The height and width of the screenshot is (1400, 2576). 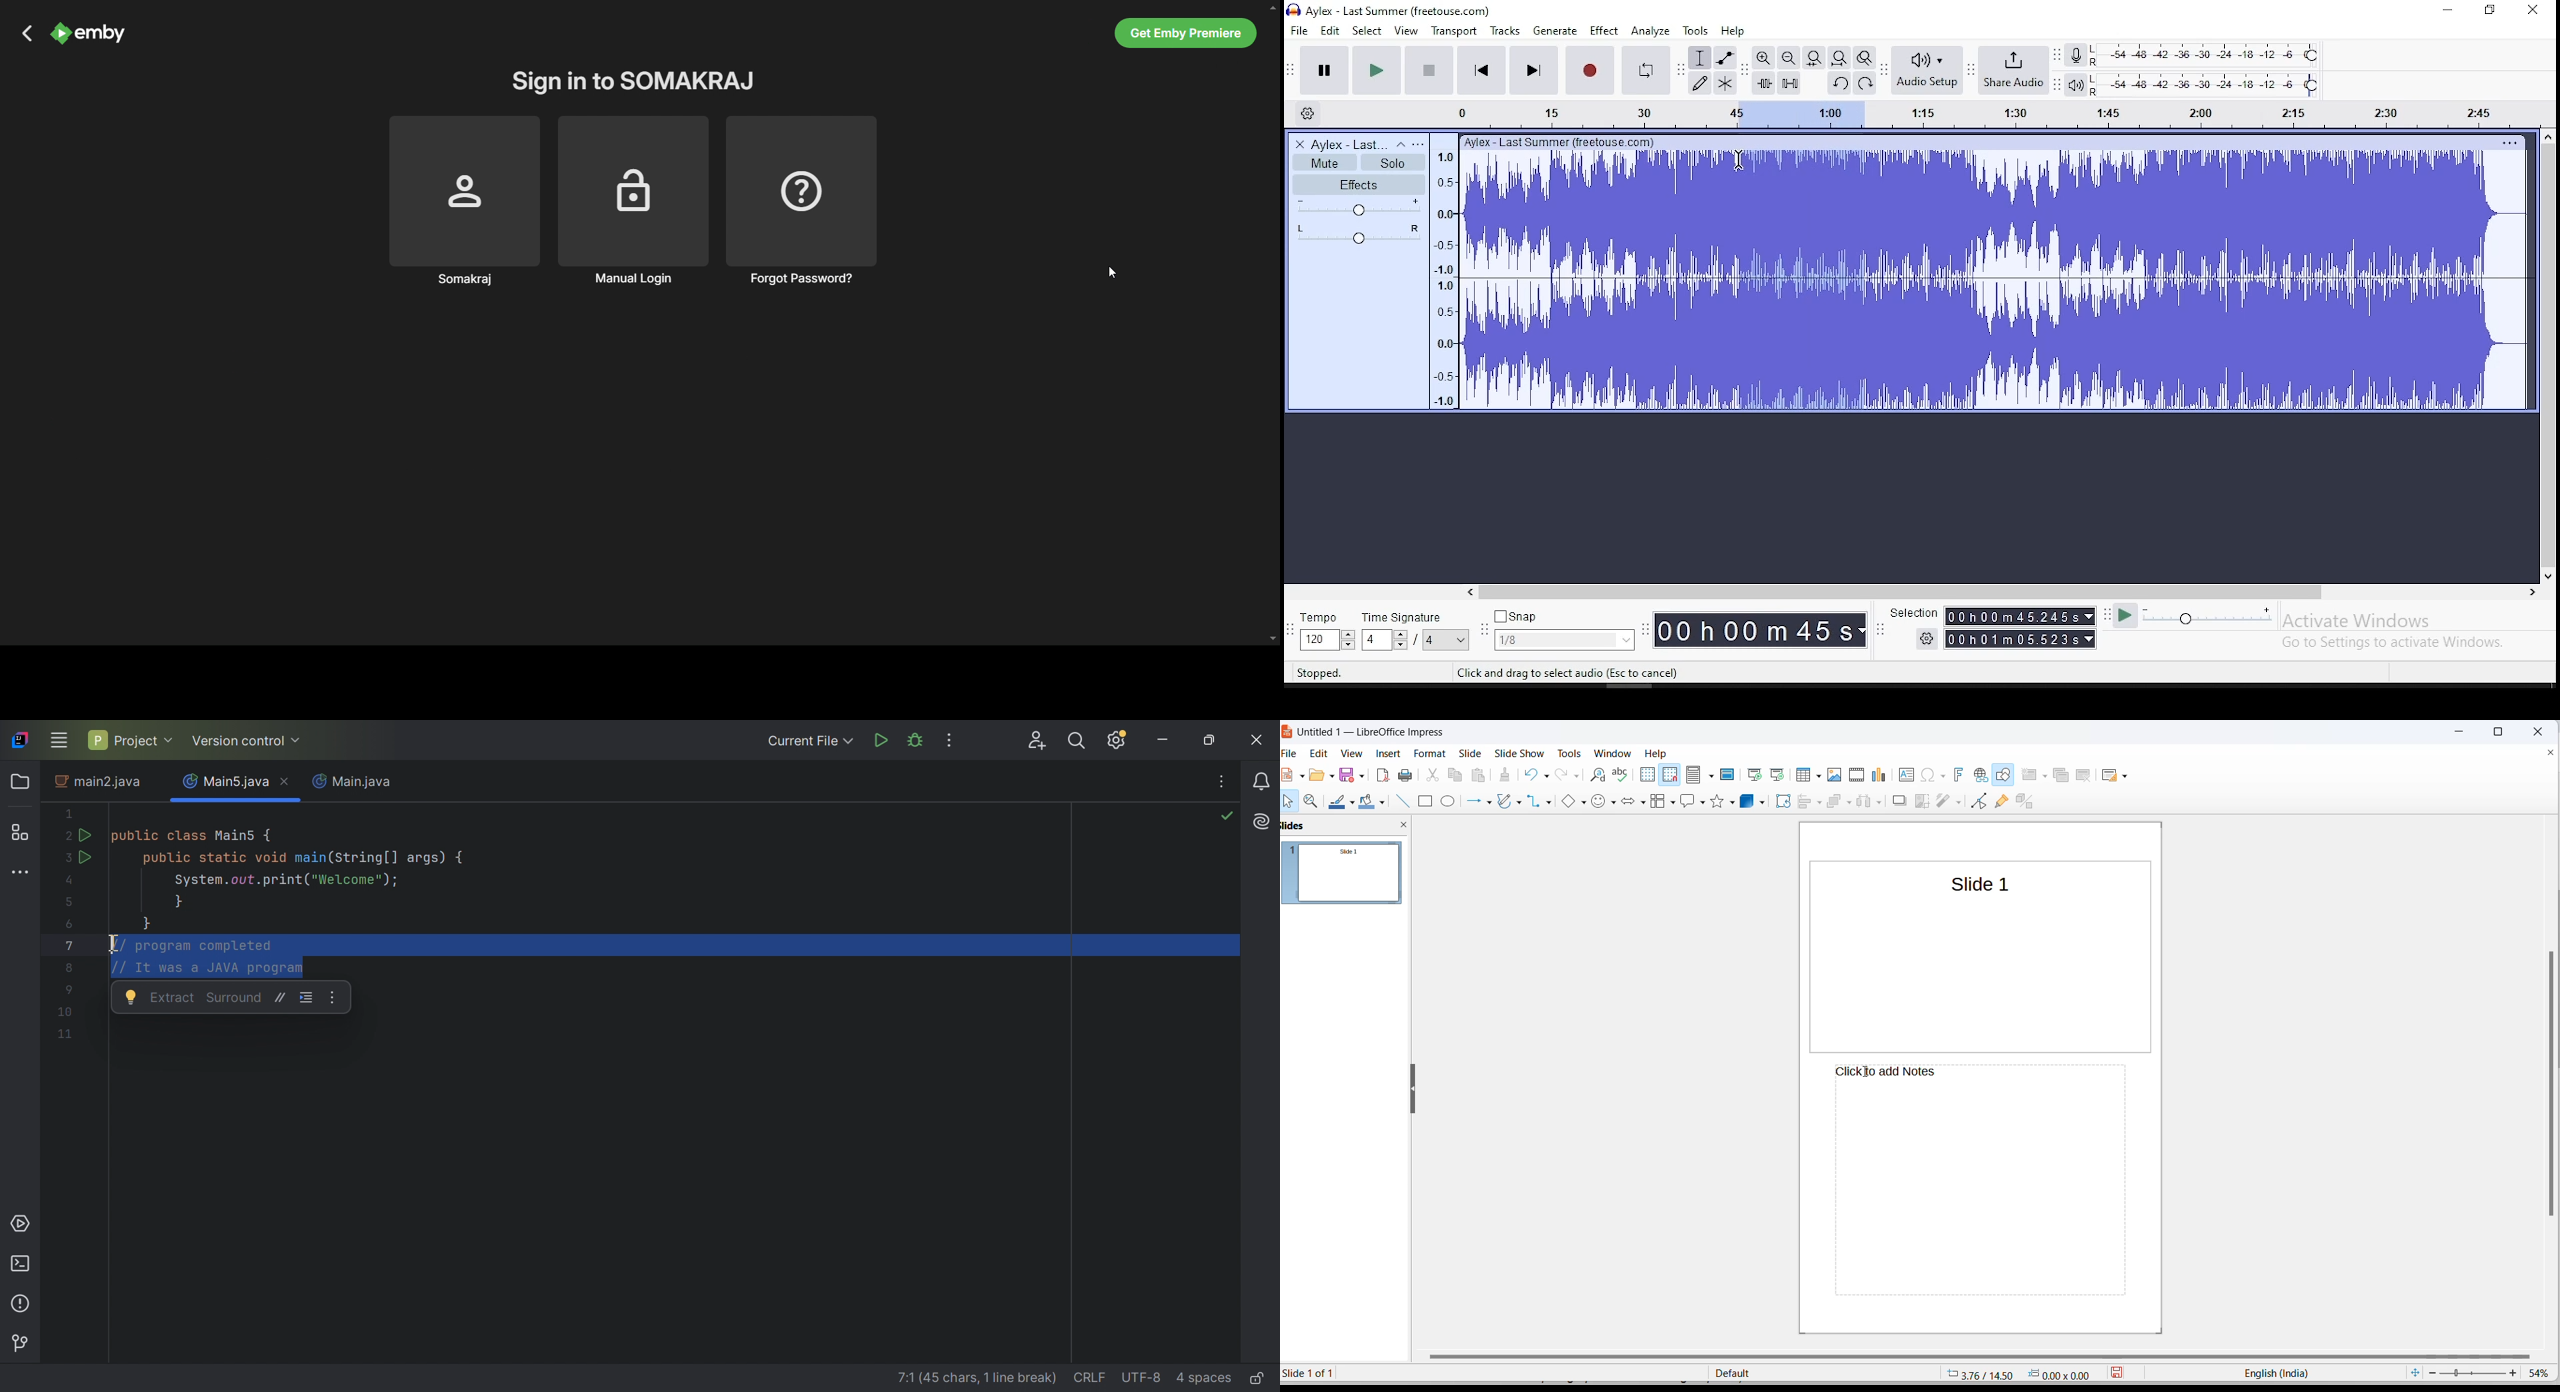 I want to click on 4 spaces(Indent), so click(x=1204, y=1377).